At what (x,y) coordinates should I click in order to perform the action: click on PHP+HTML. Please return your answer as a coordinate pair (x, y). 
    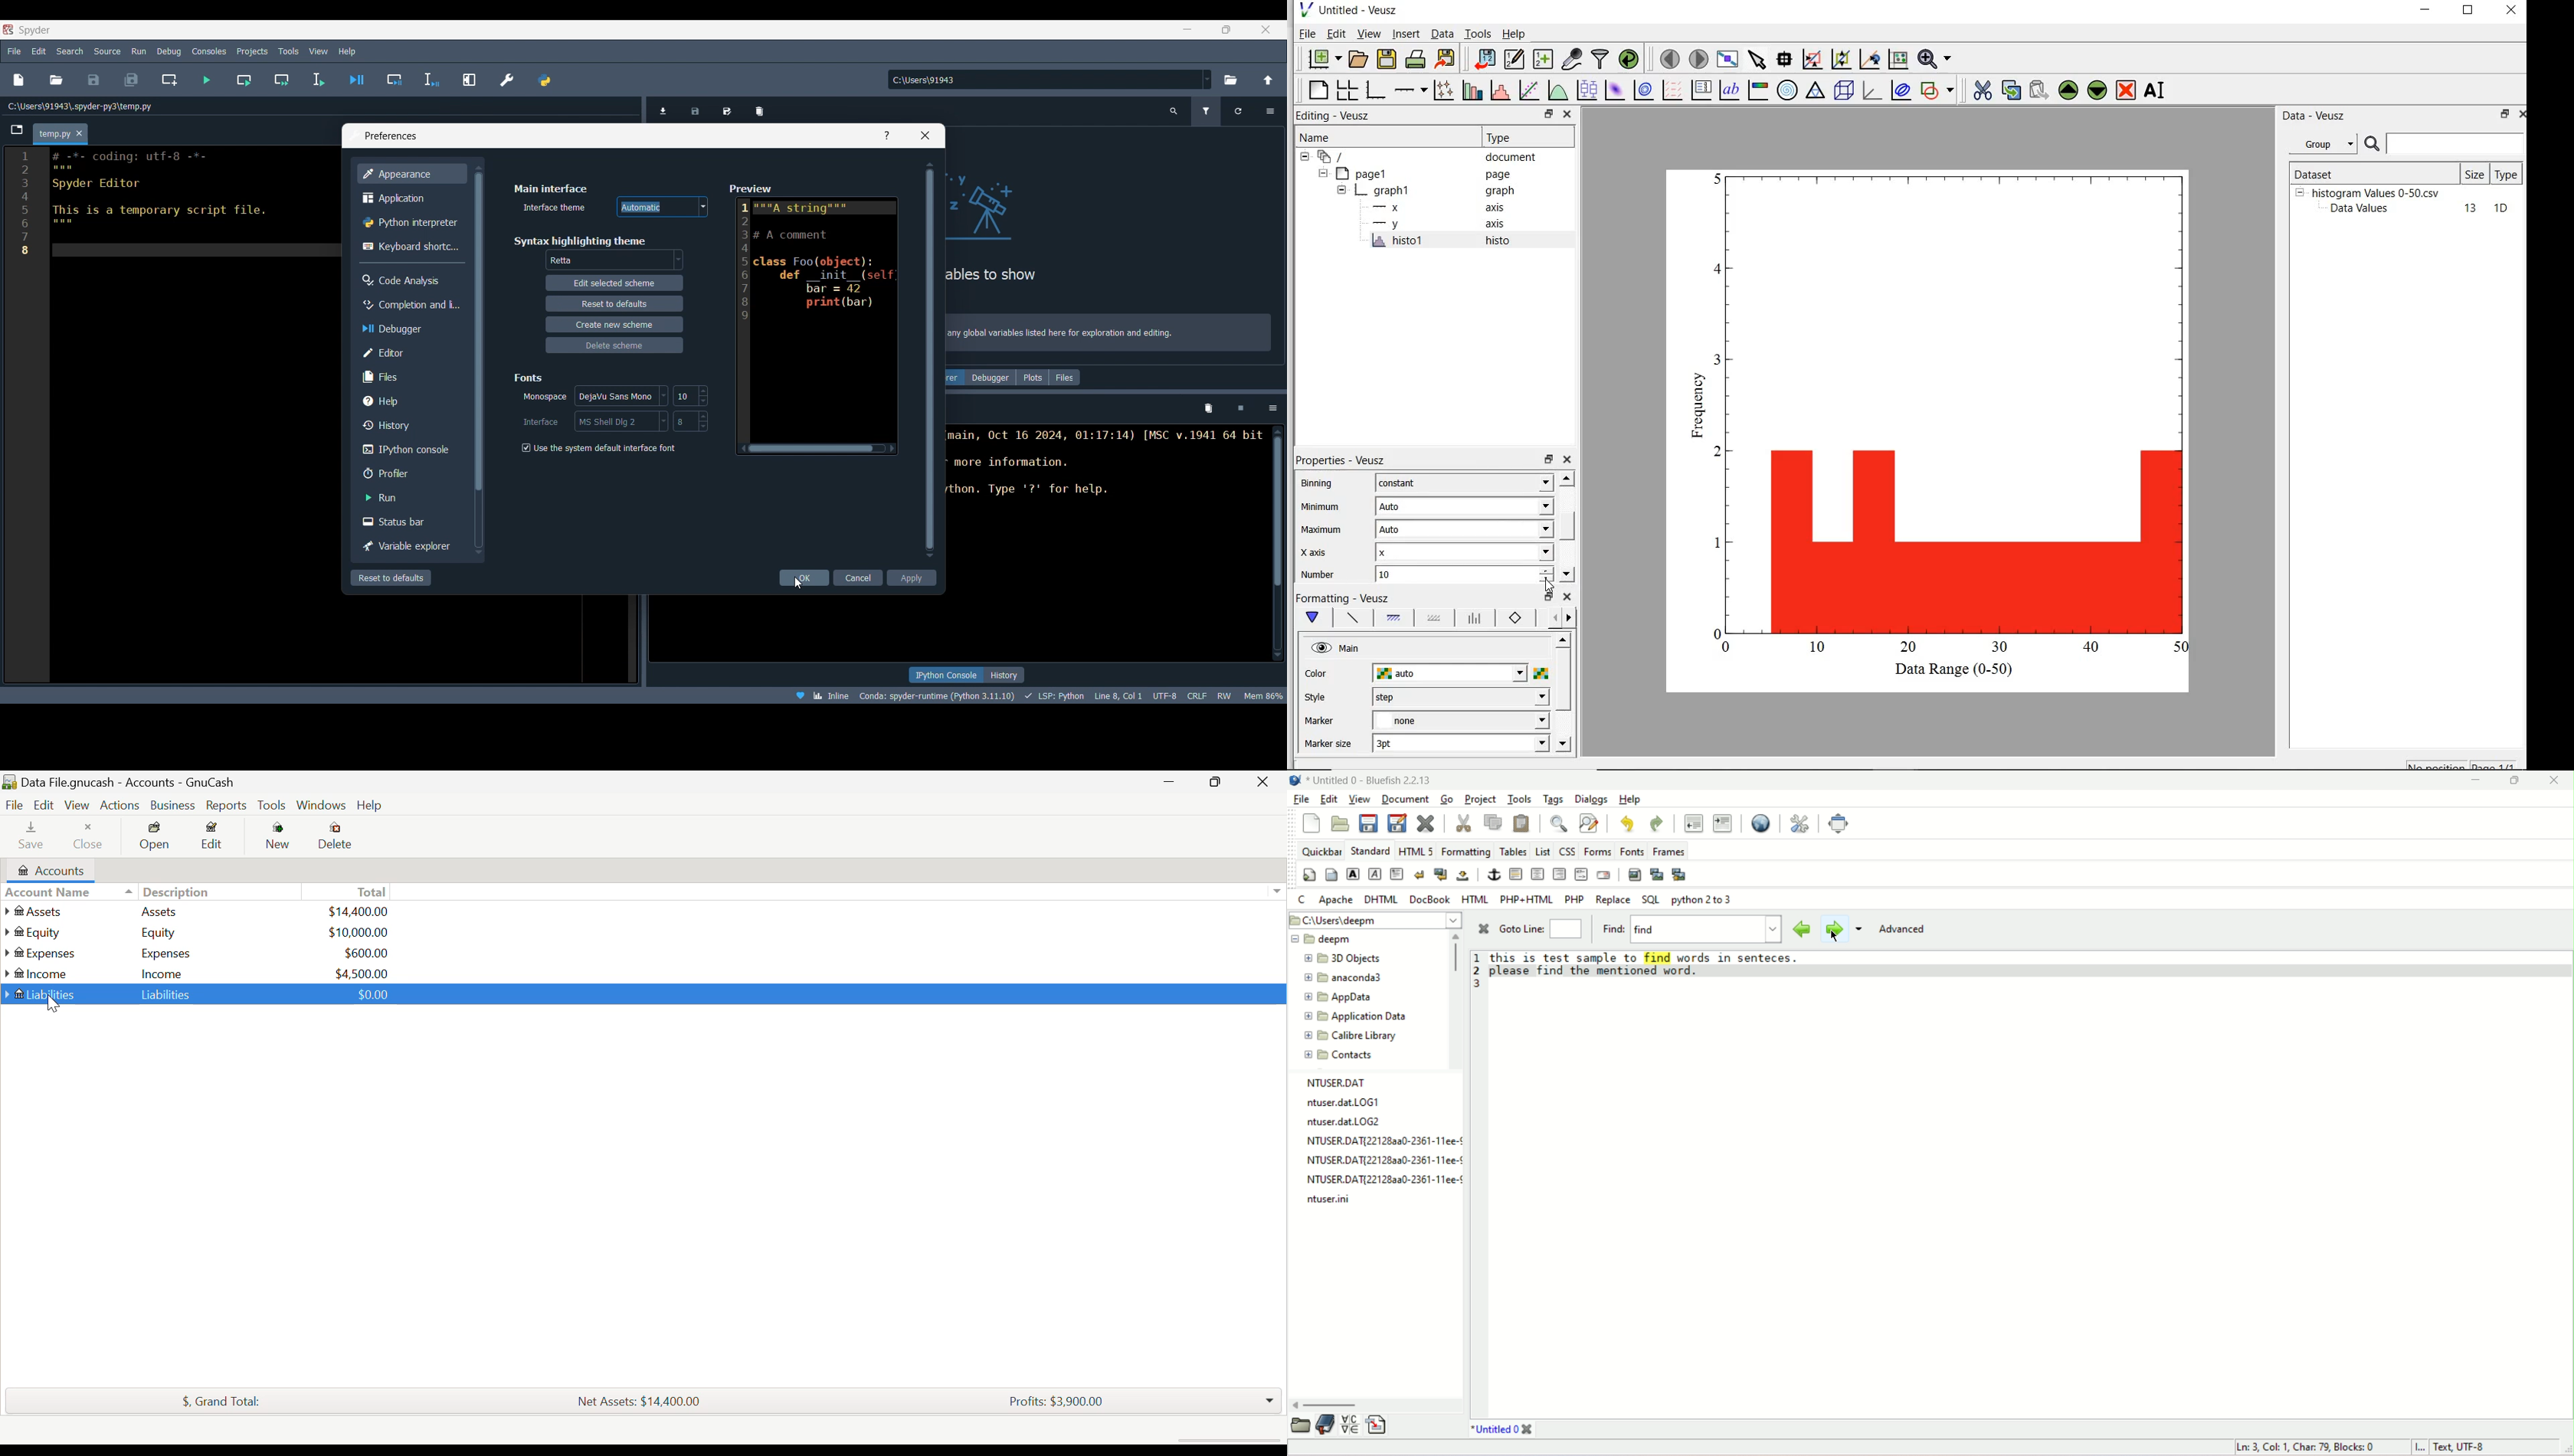
    Looking at the image, I should click on (1525, 899).